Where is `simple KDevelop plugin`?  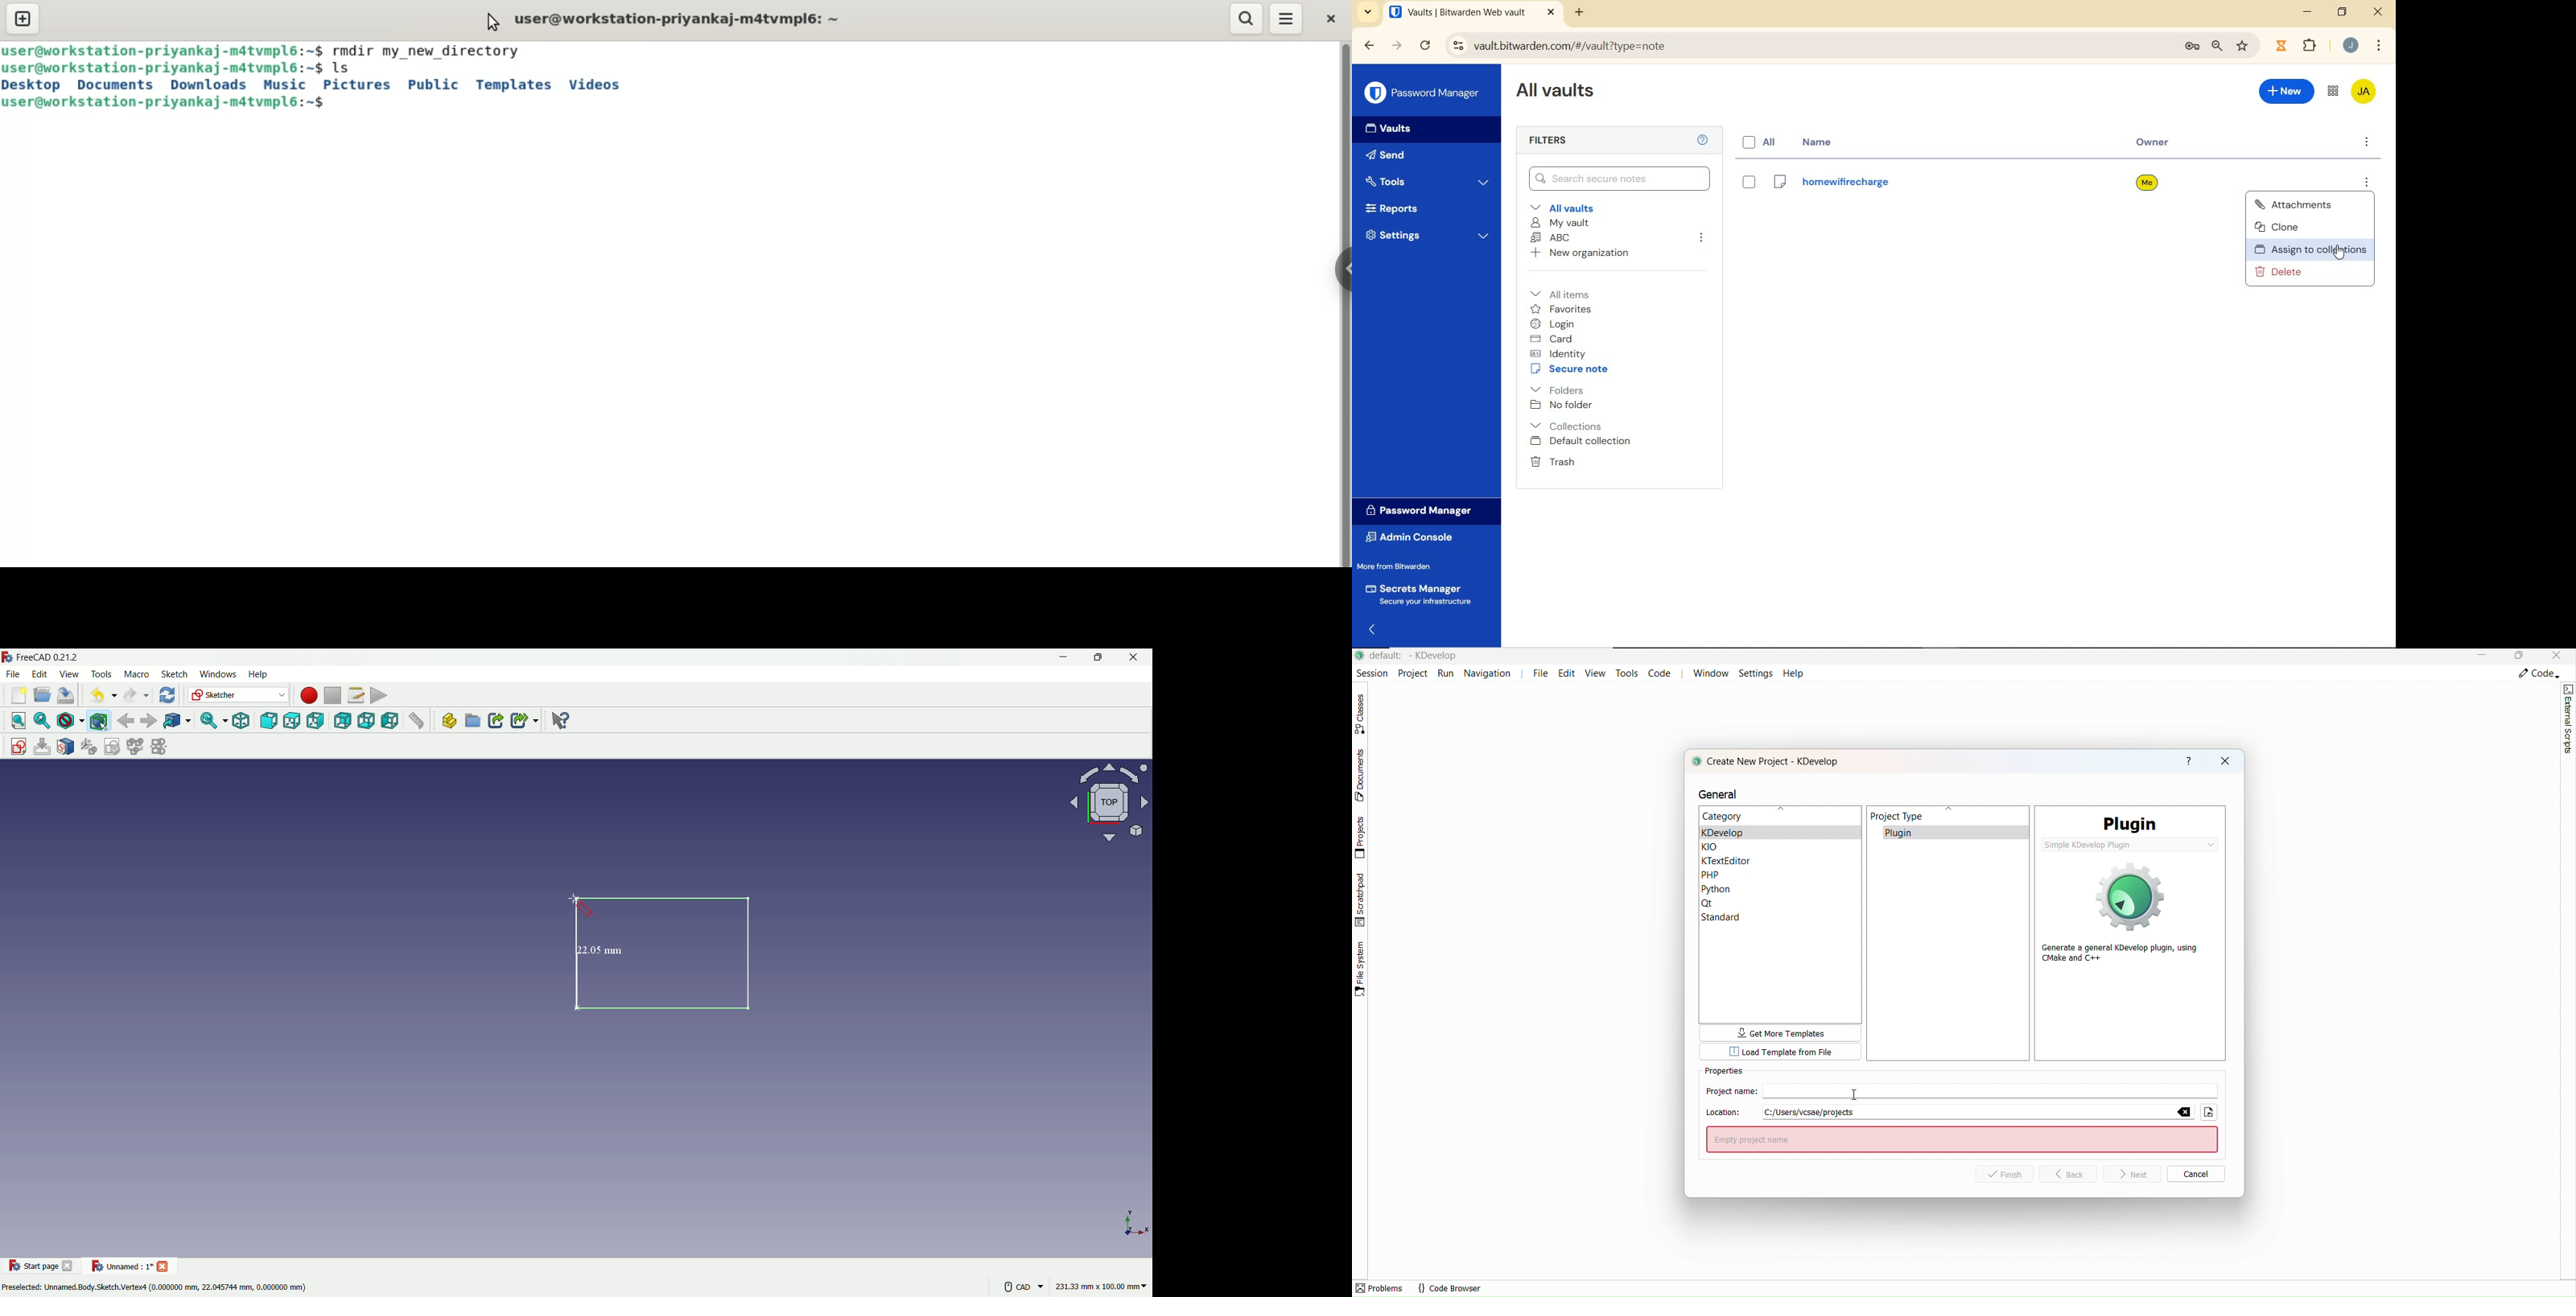
simple KDevelop plugin is located at coordinates (2130, 844).